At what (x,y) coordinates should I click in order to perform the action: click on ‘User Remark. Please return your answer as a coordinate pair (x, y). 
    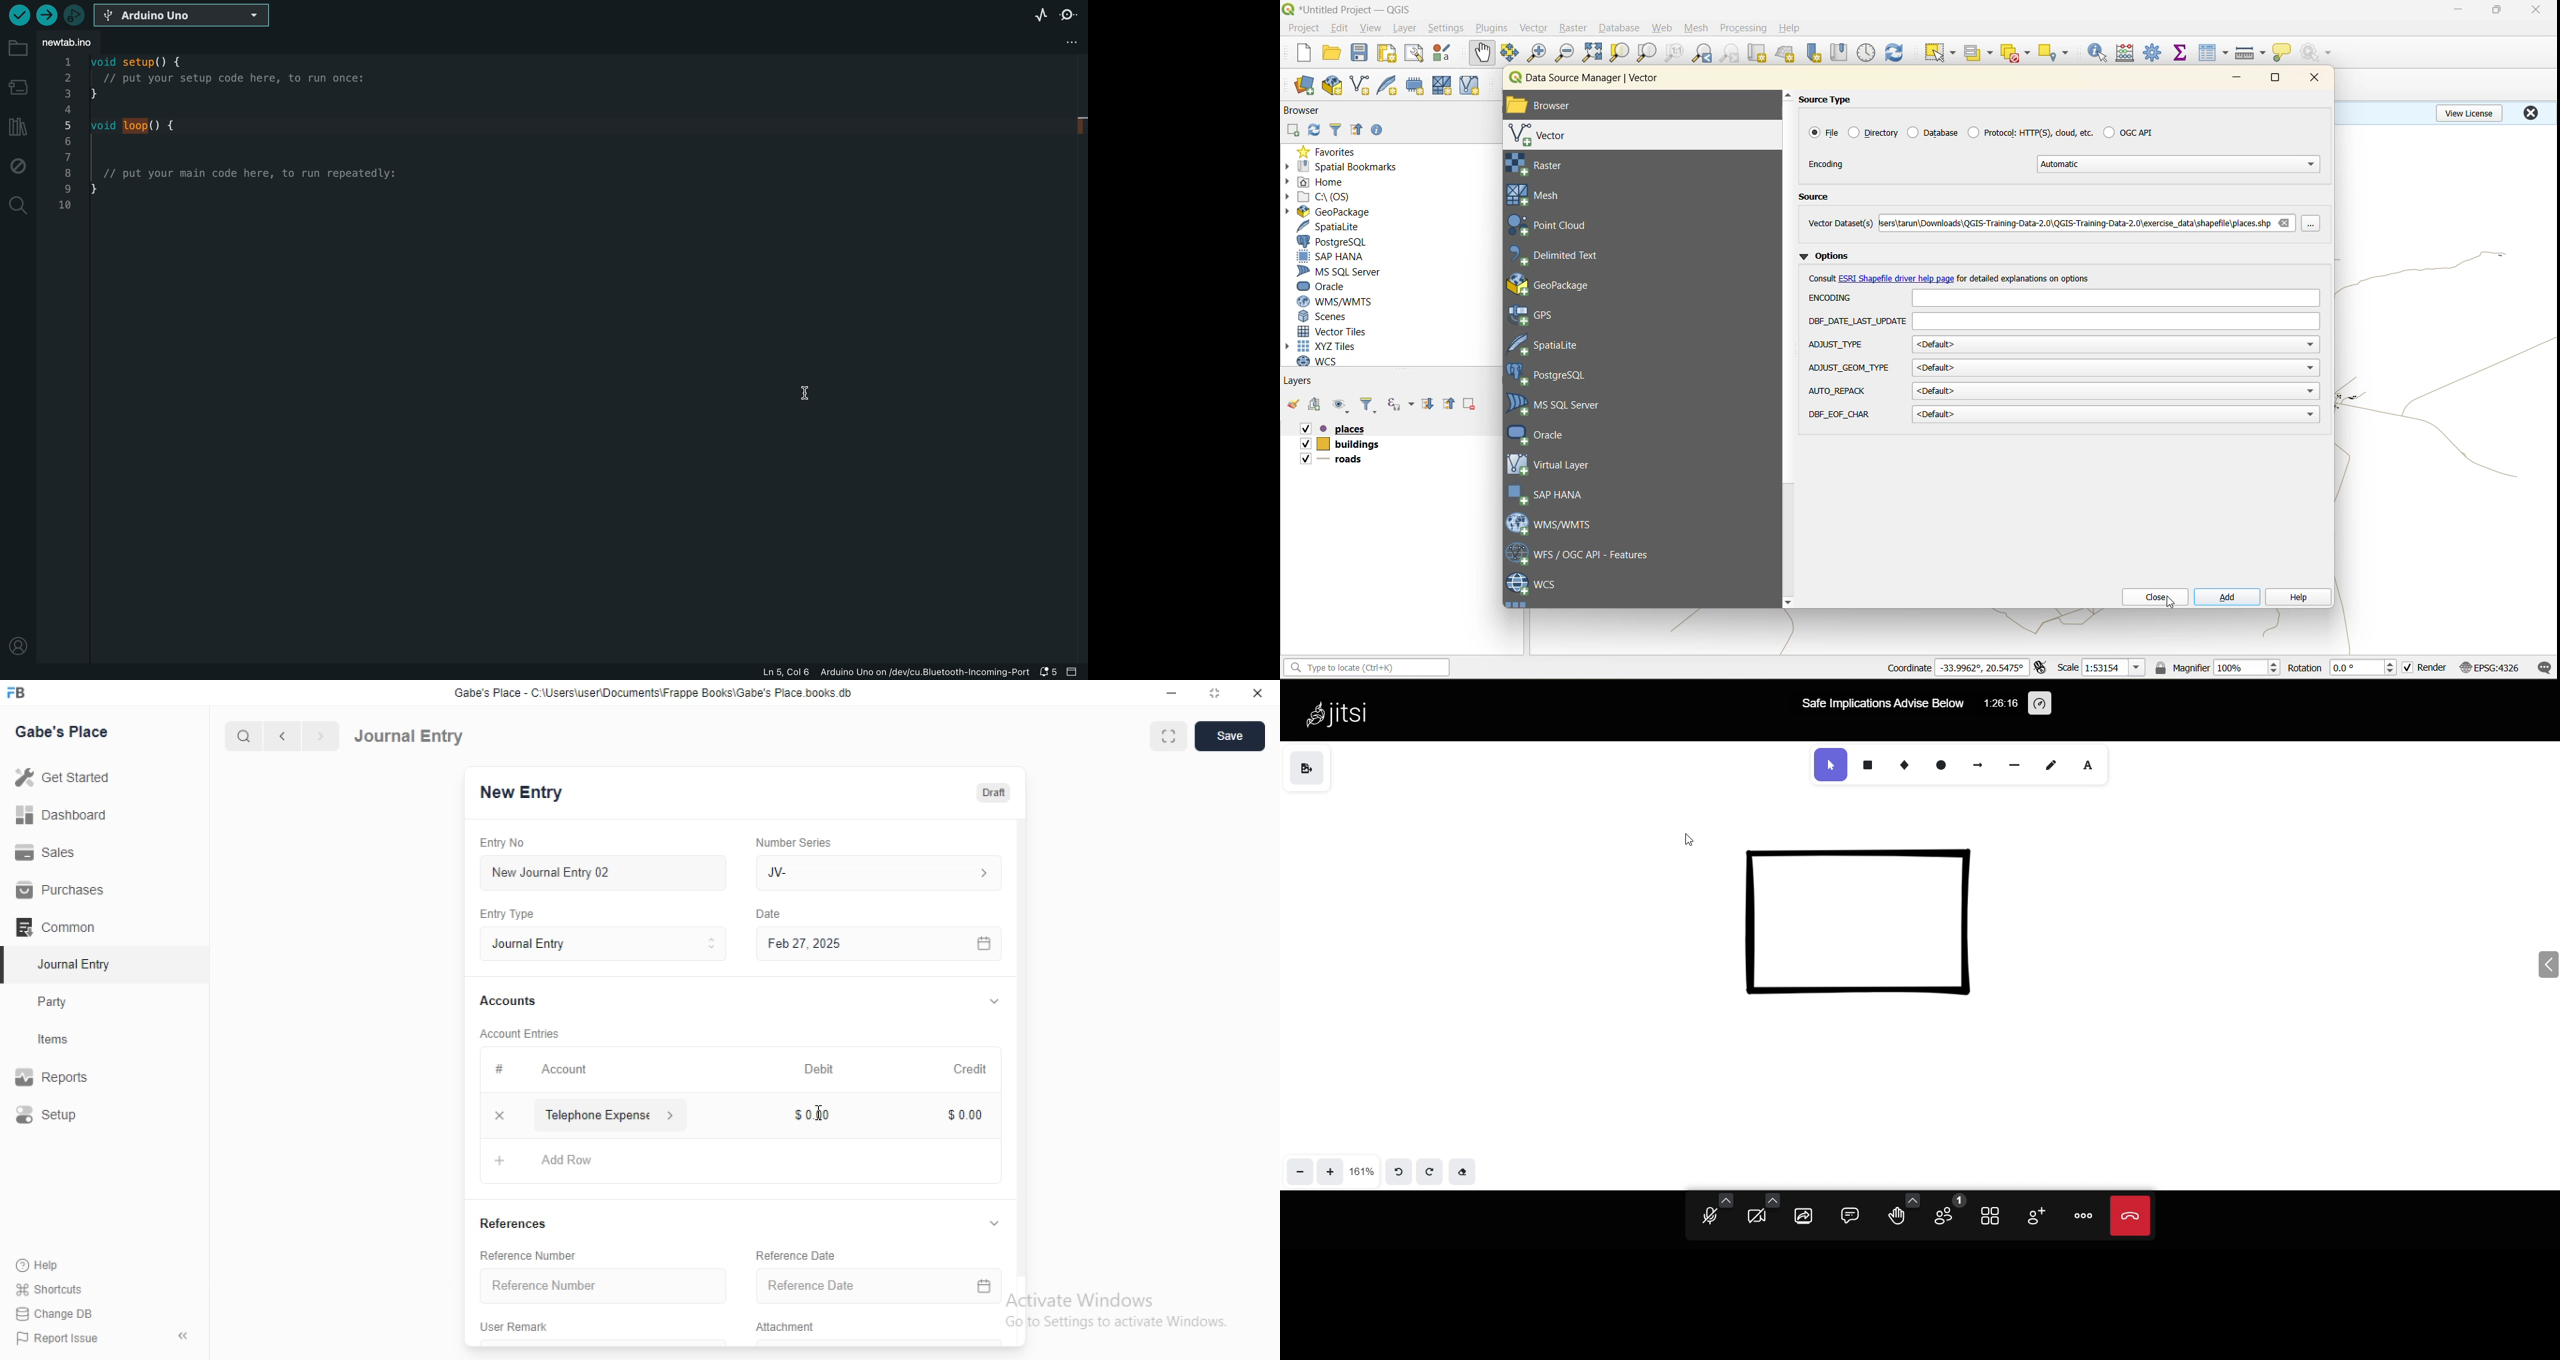
    Looking at the image, I should click on (515, 1325).